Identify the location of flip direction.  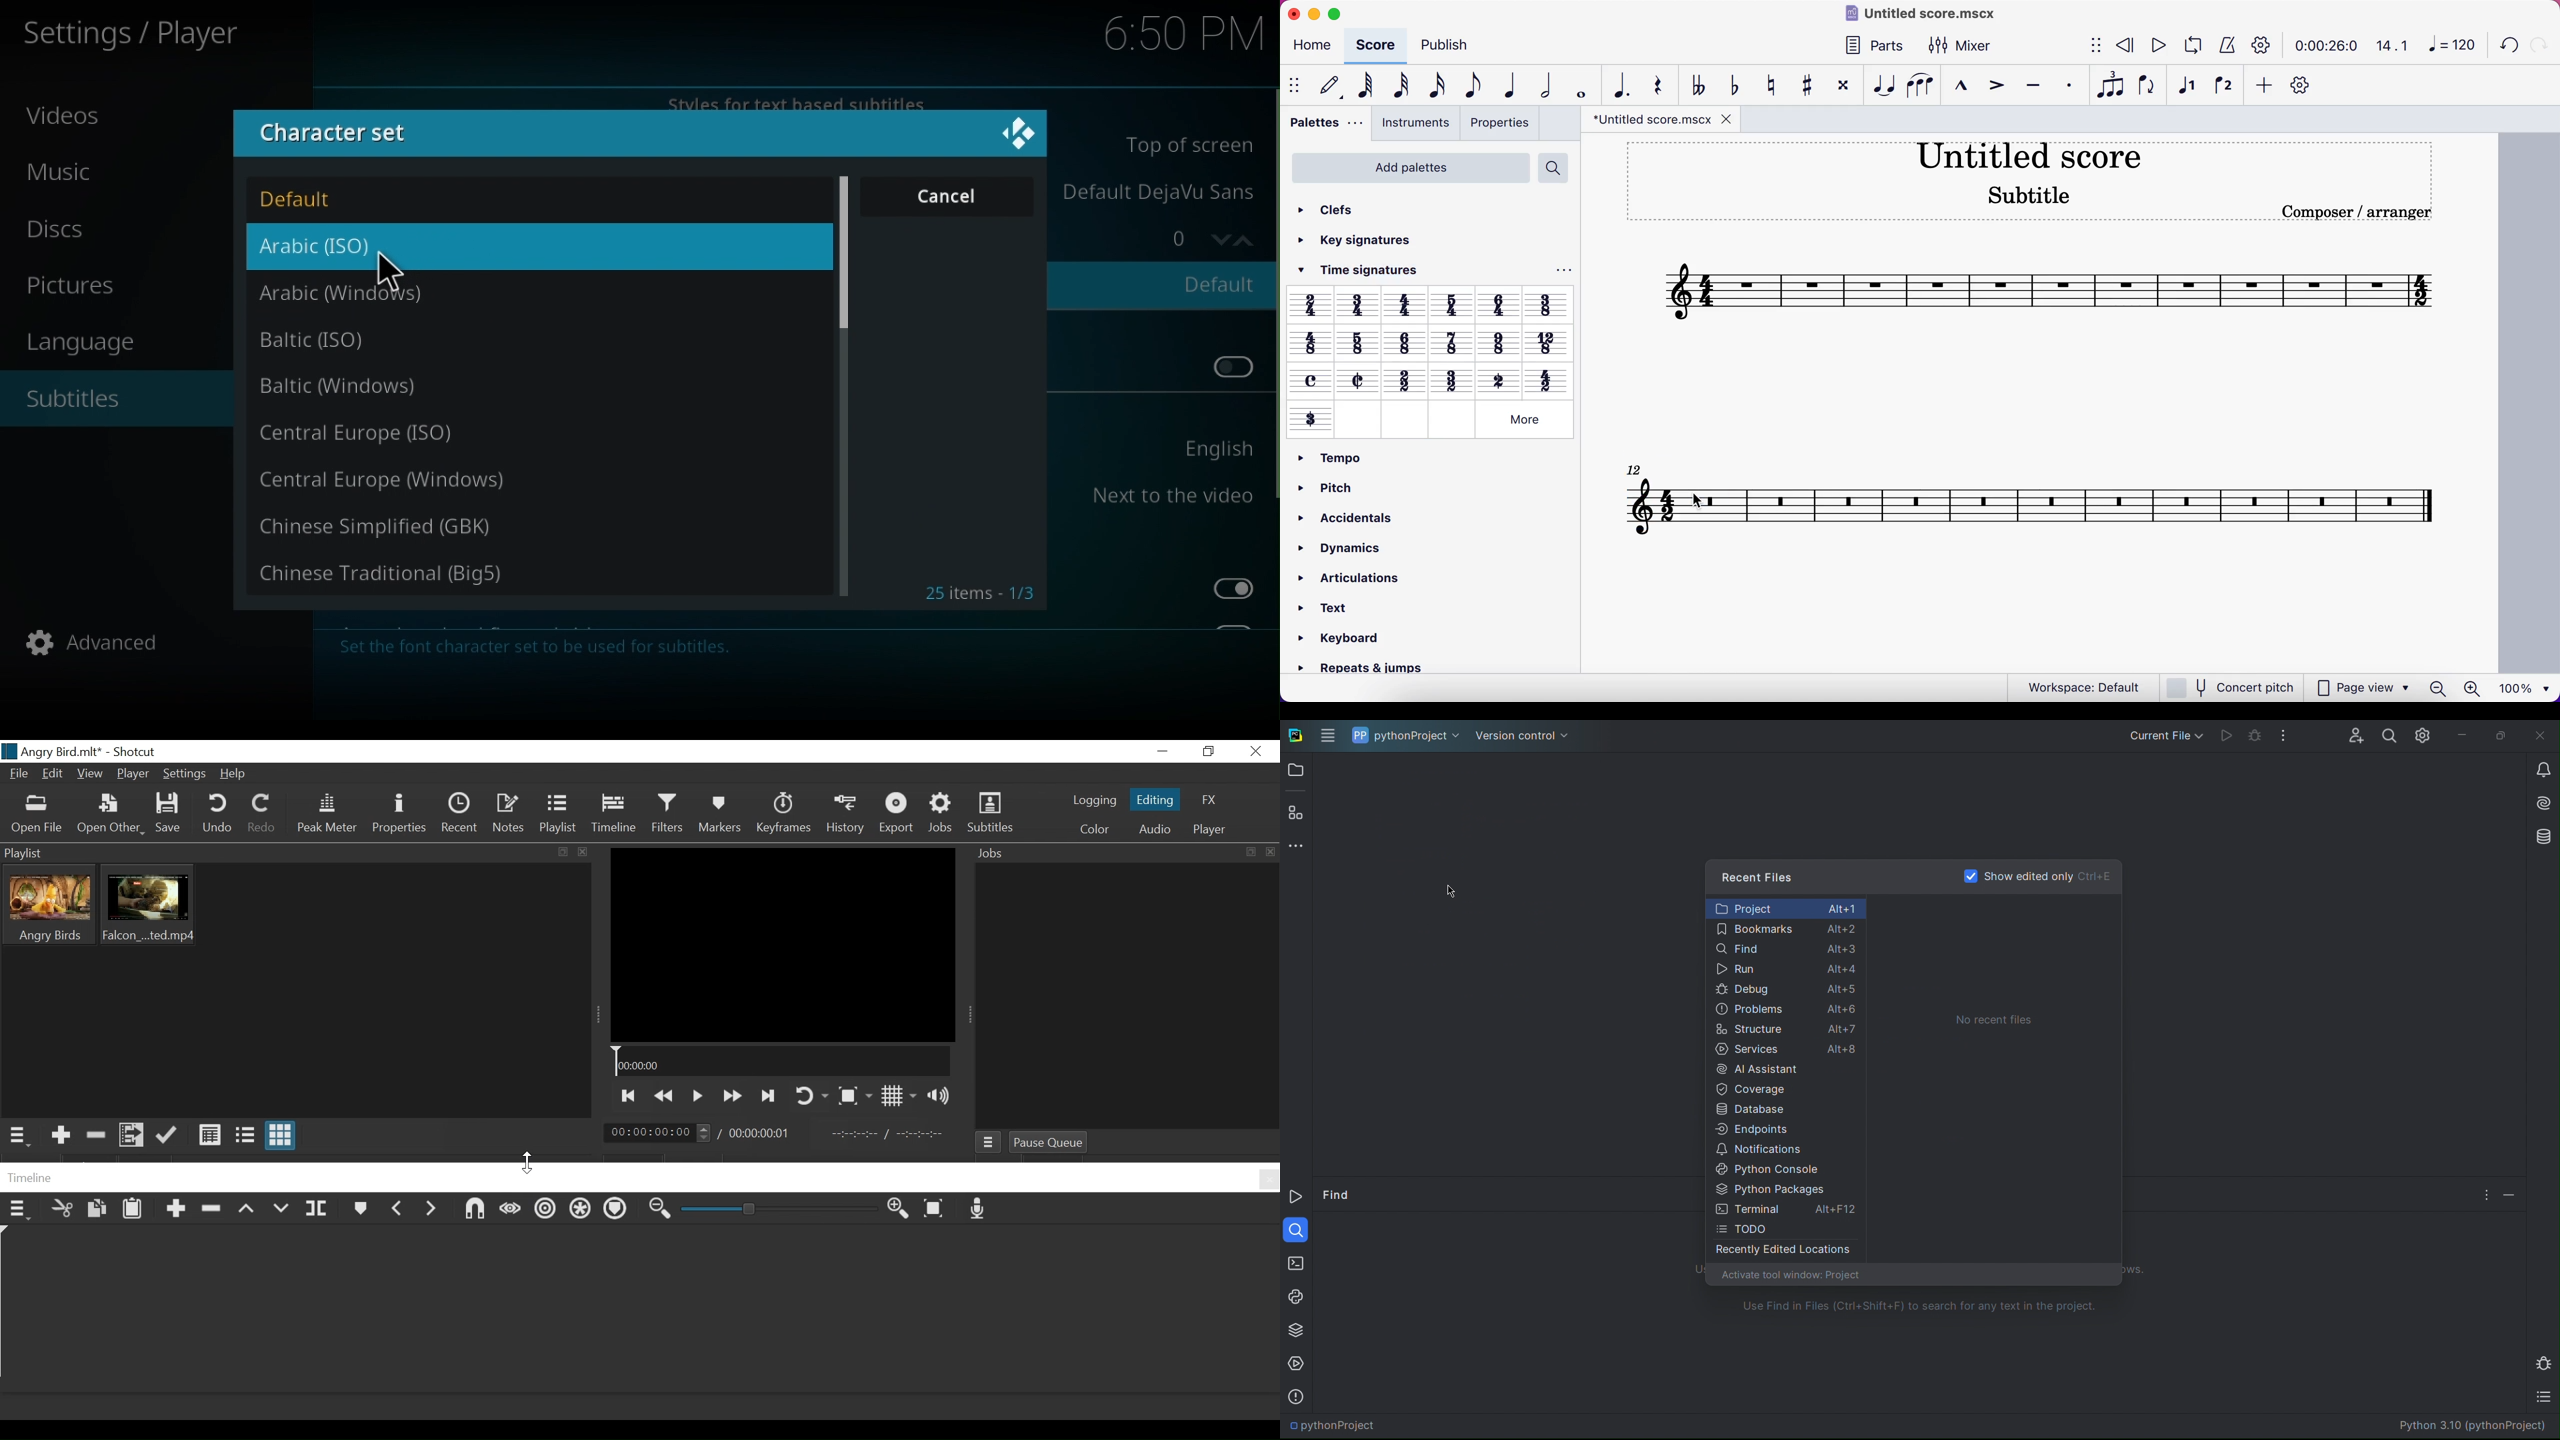
(2146, 85).